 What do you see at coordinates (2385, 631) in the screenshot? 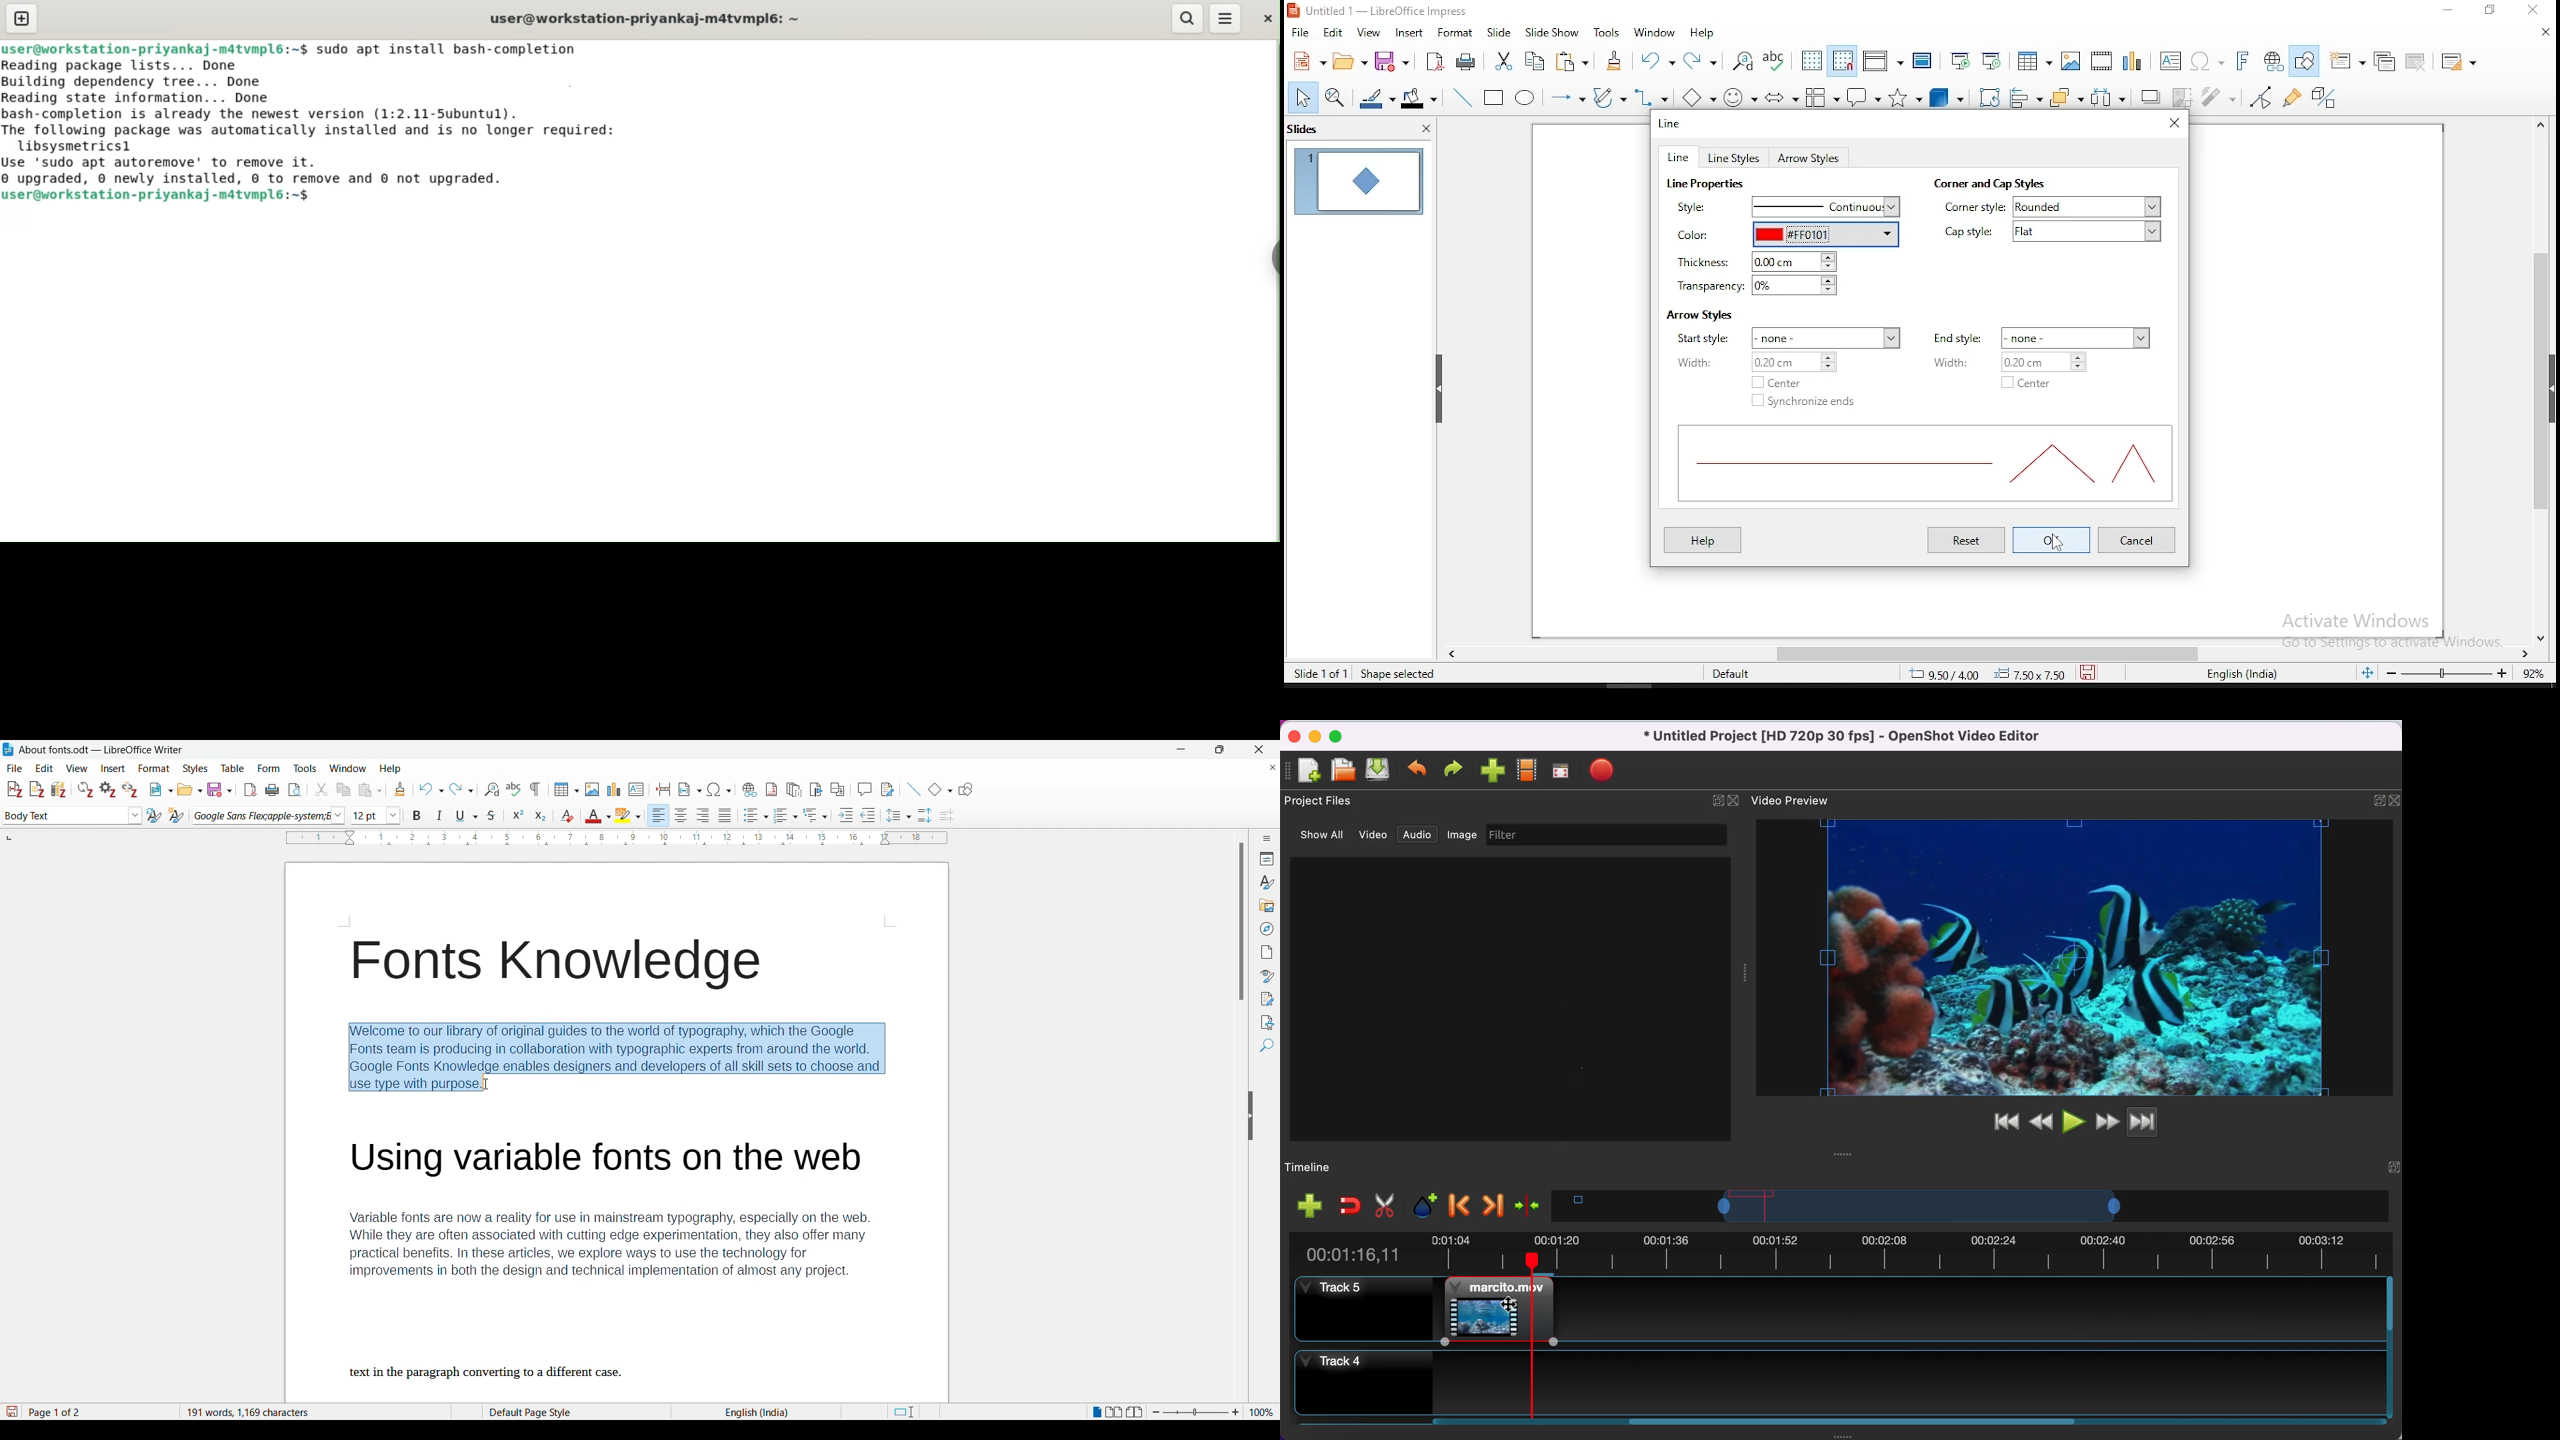
I see `activate windows` at bounding box center [2385, 631].